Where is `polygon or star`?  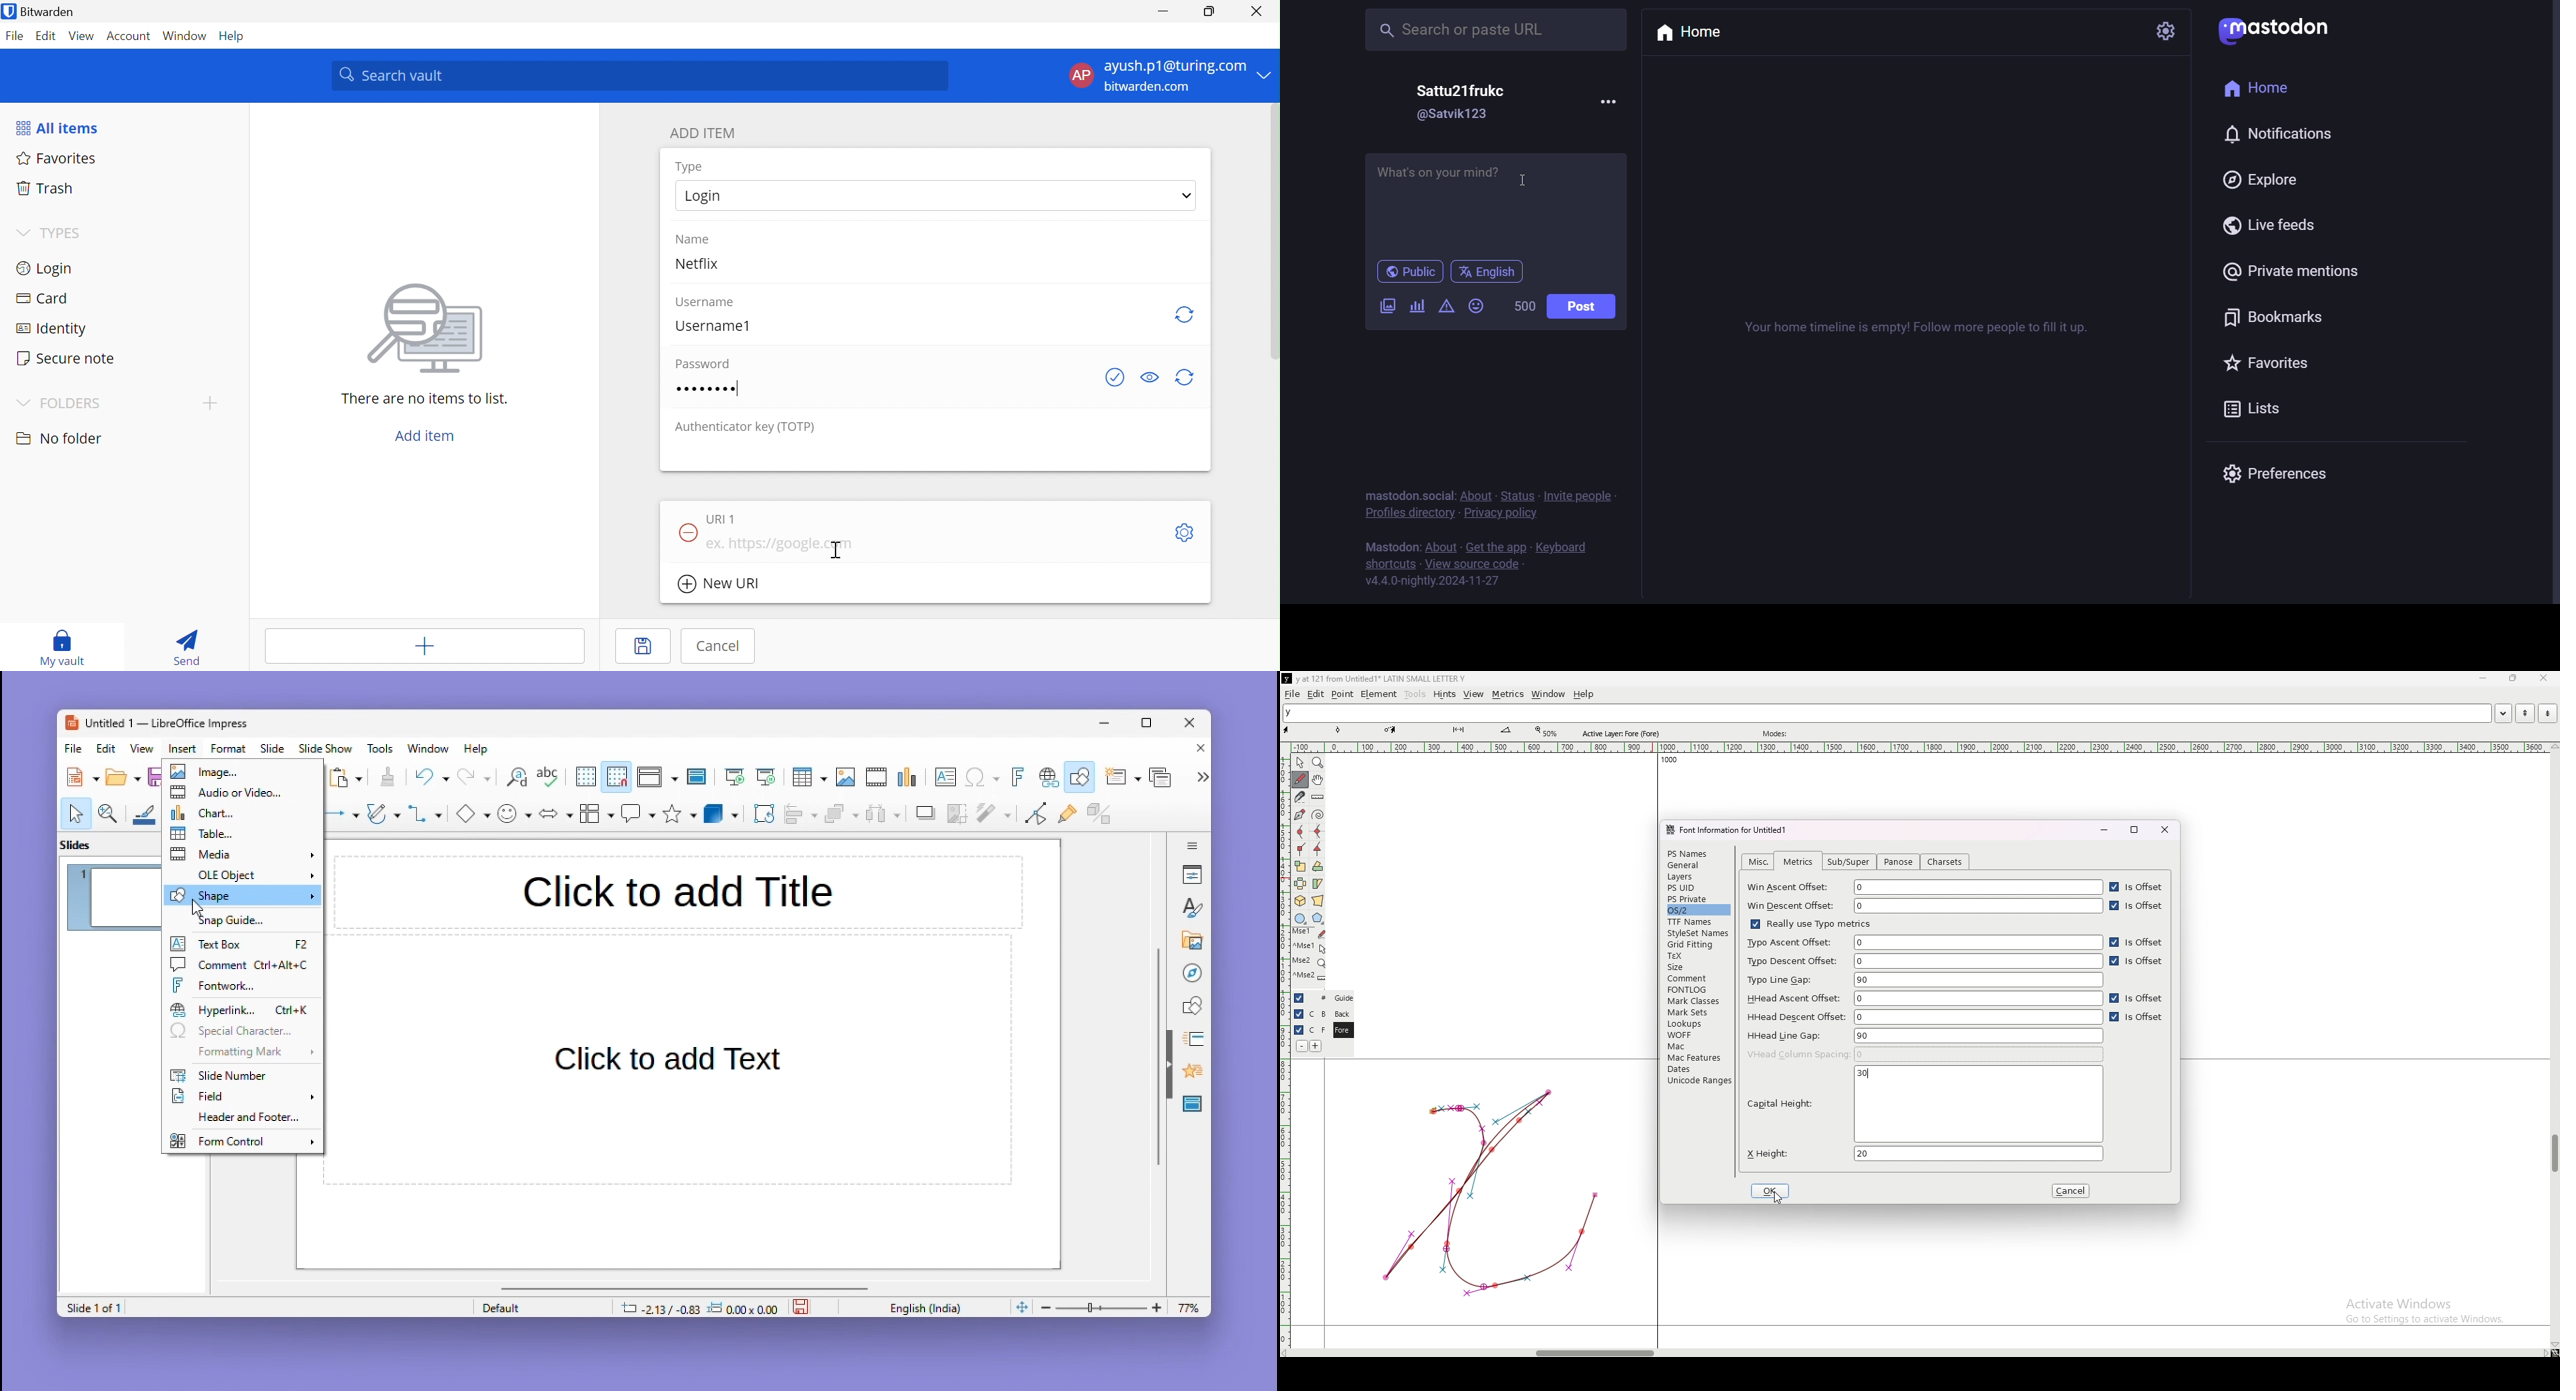 polygon or star is located at coordinates (1318, 919).